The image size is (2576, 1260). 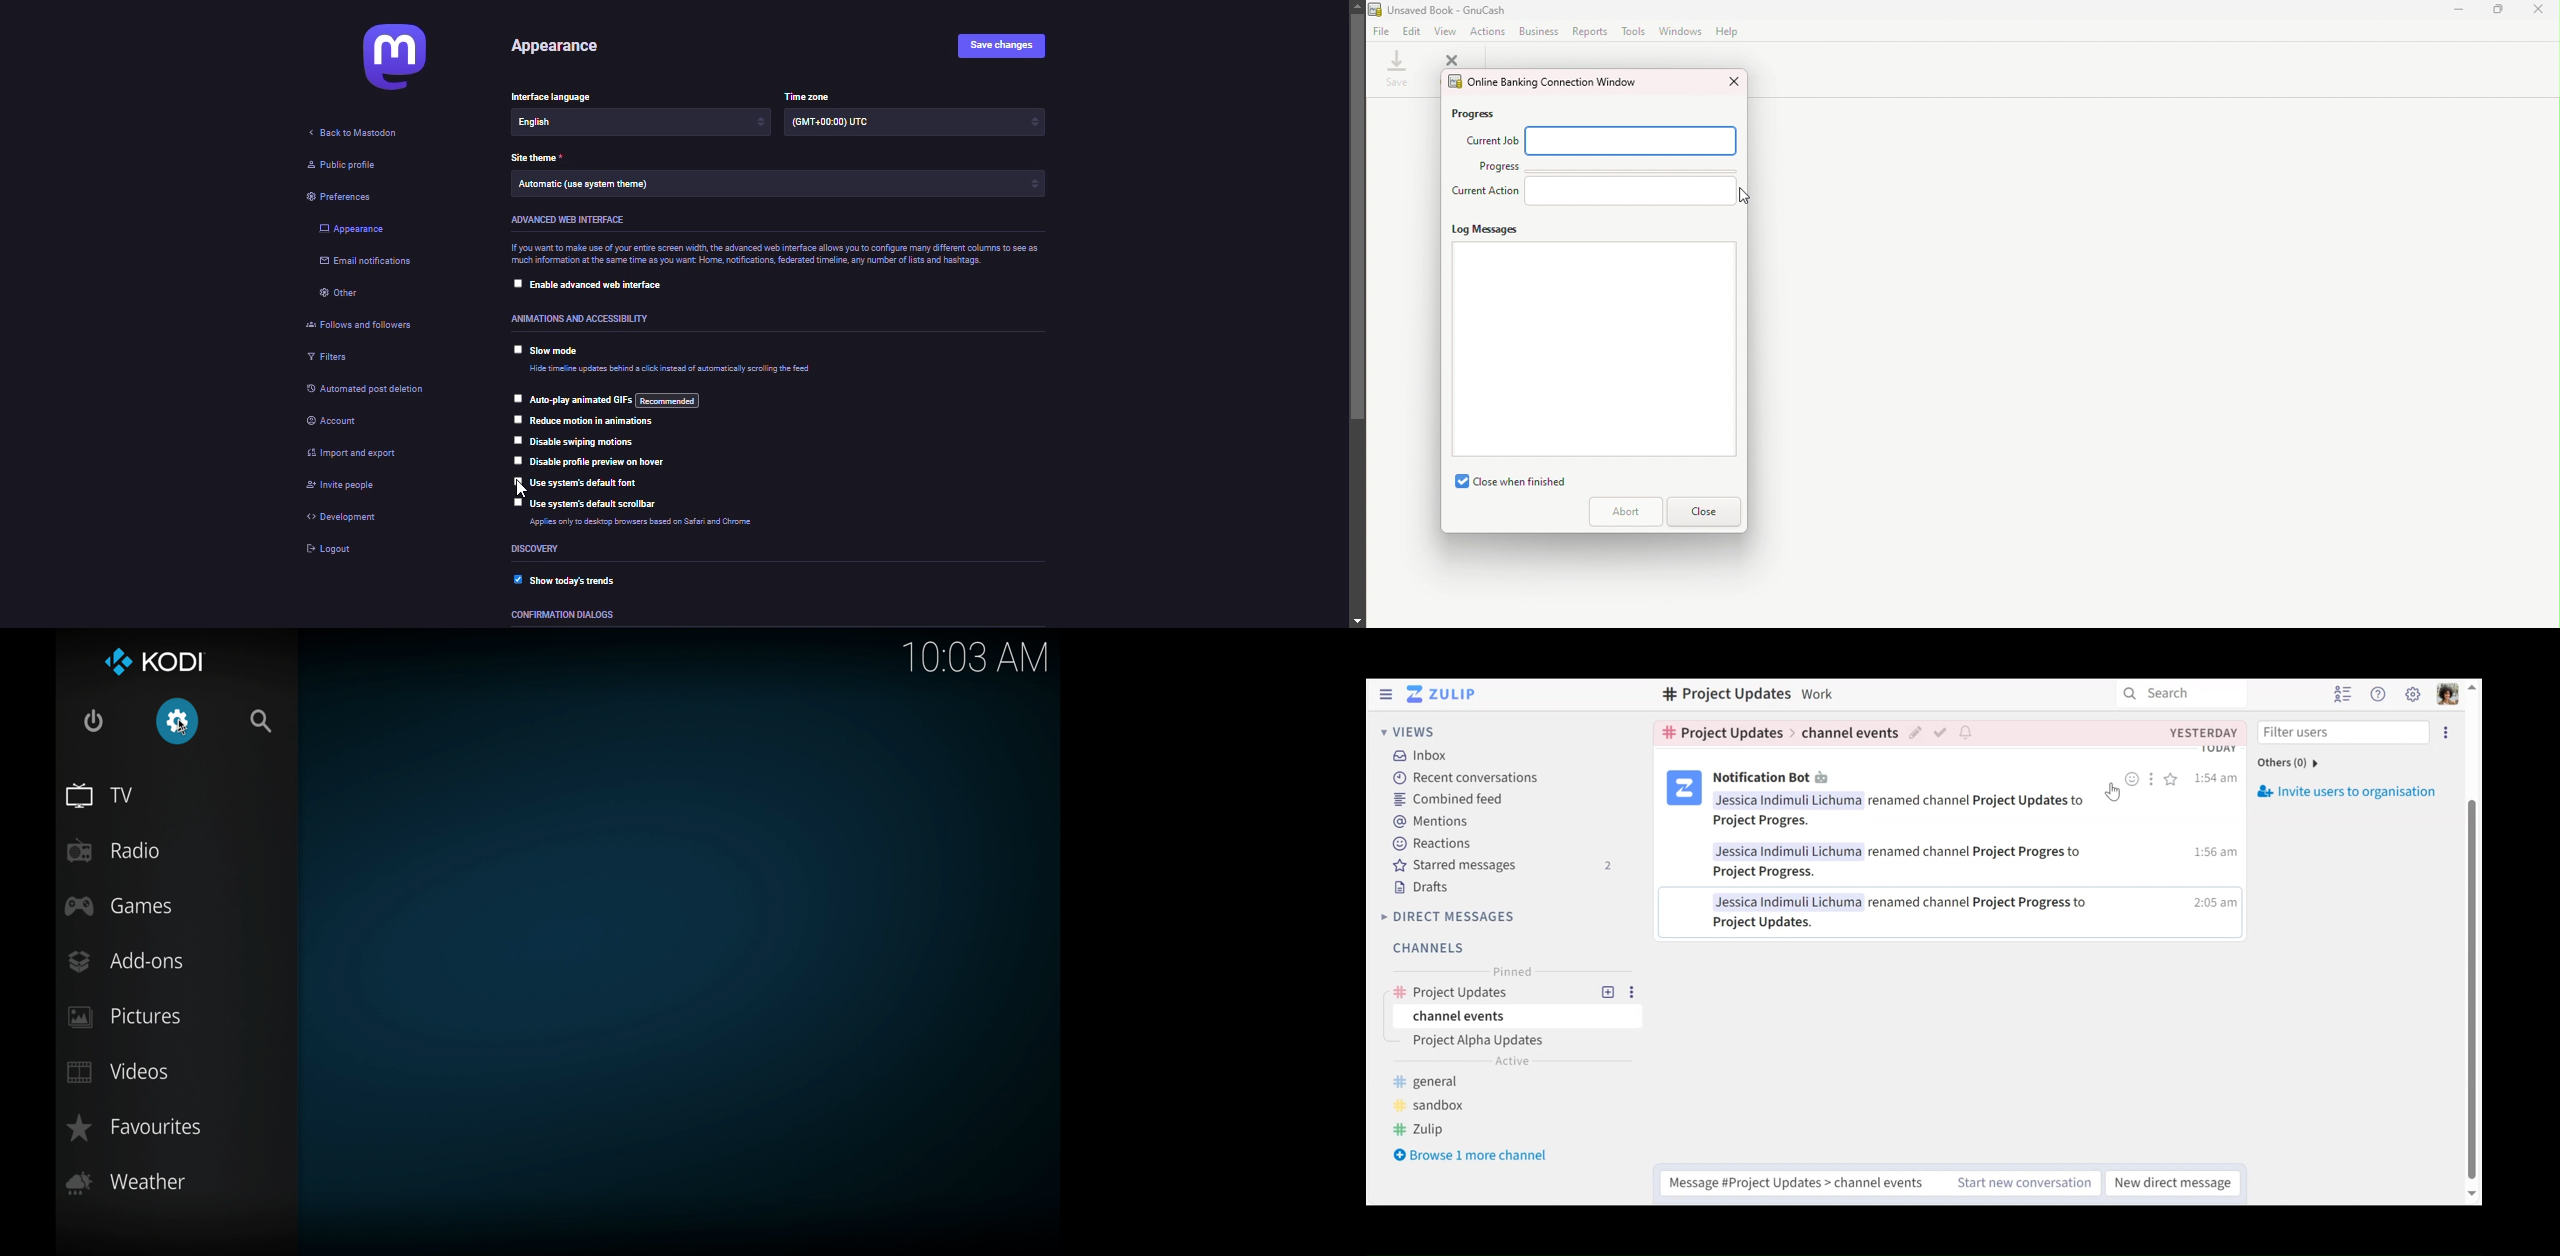 What do you see at coordinates (582, 220) in the screenshot?
I see `advanced web interface` at bounding box center [582, 220].